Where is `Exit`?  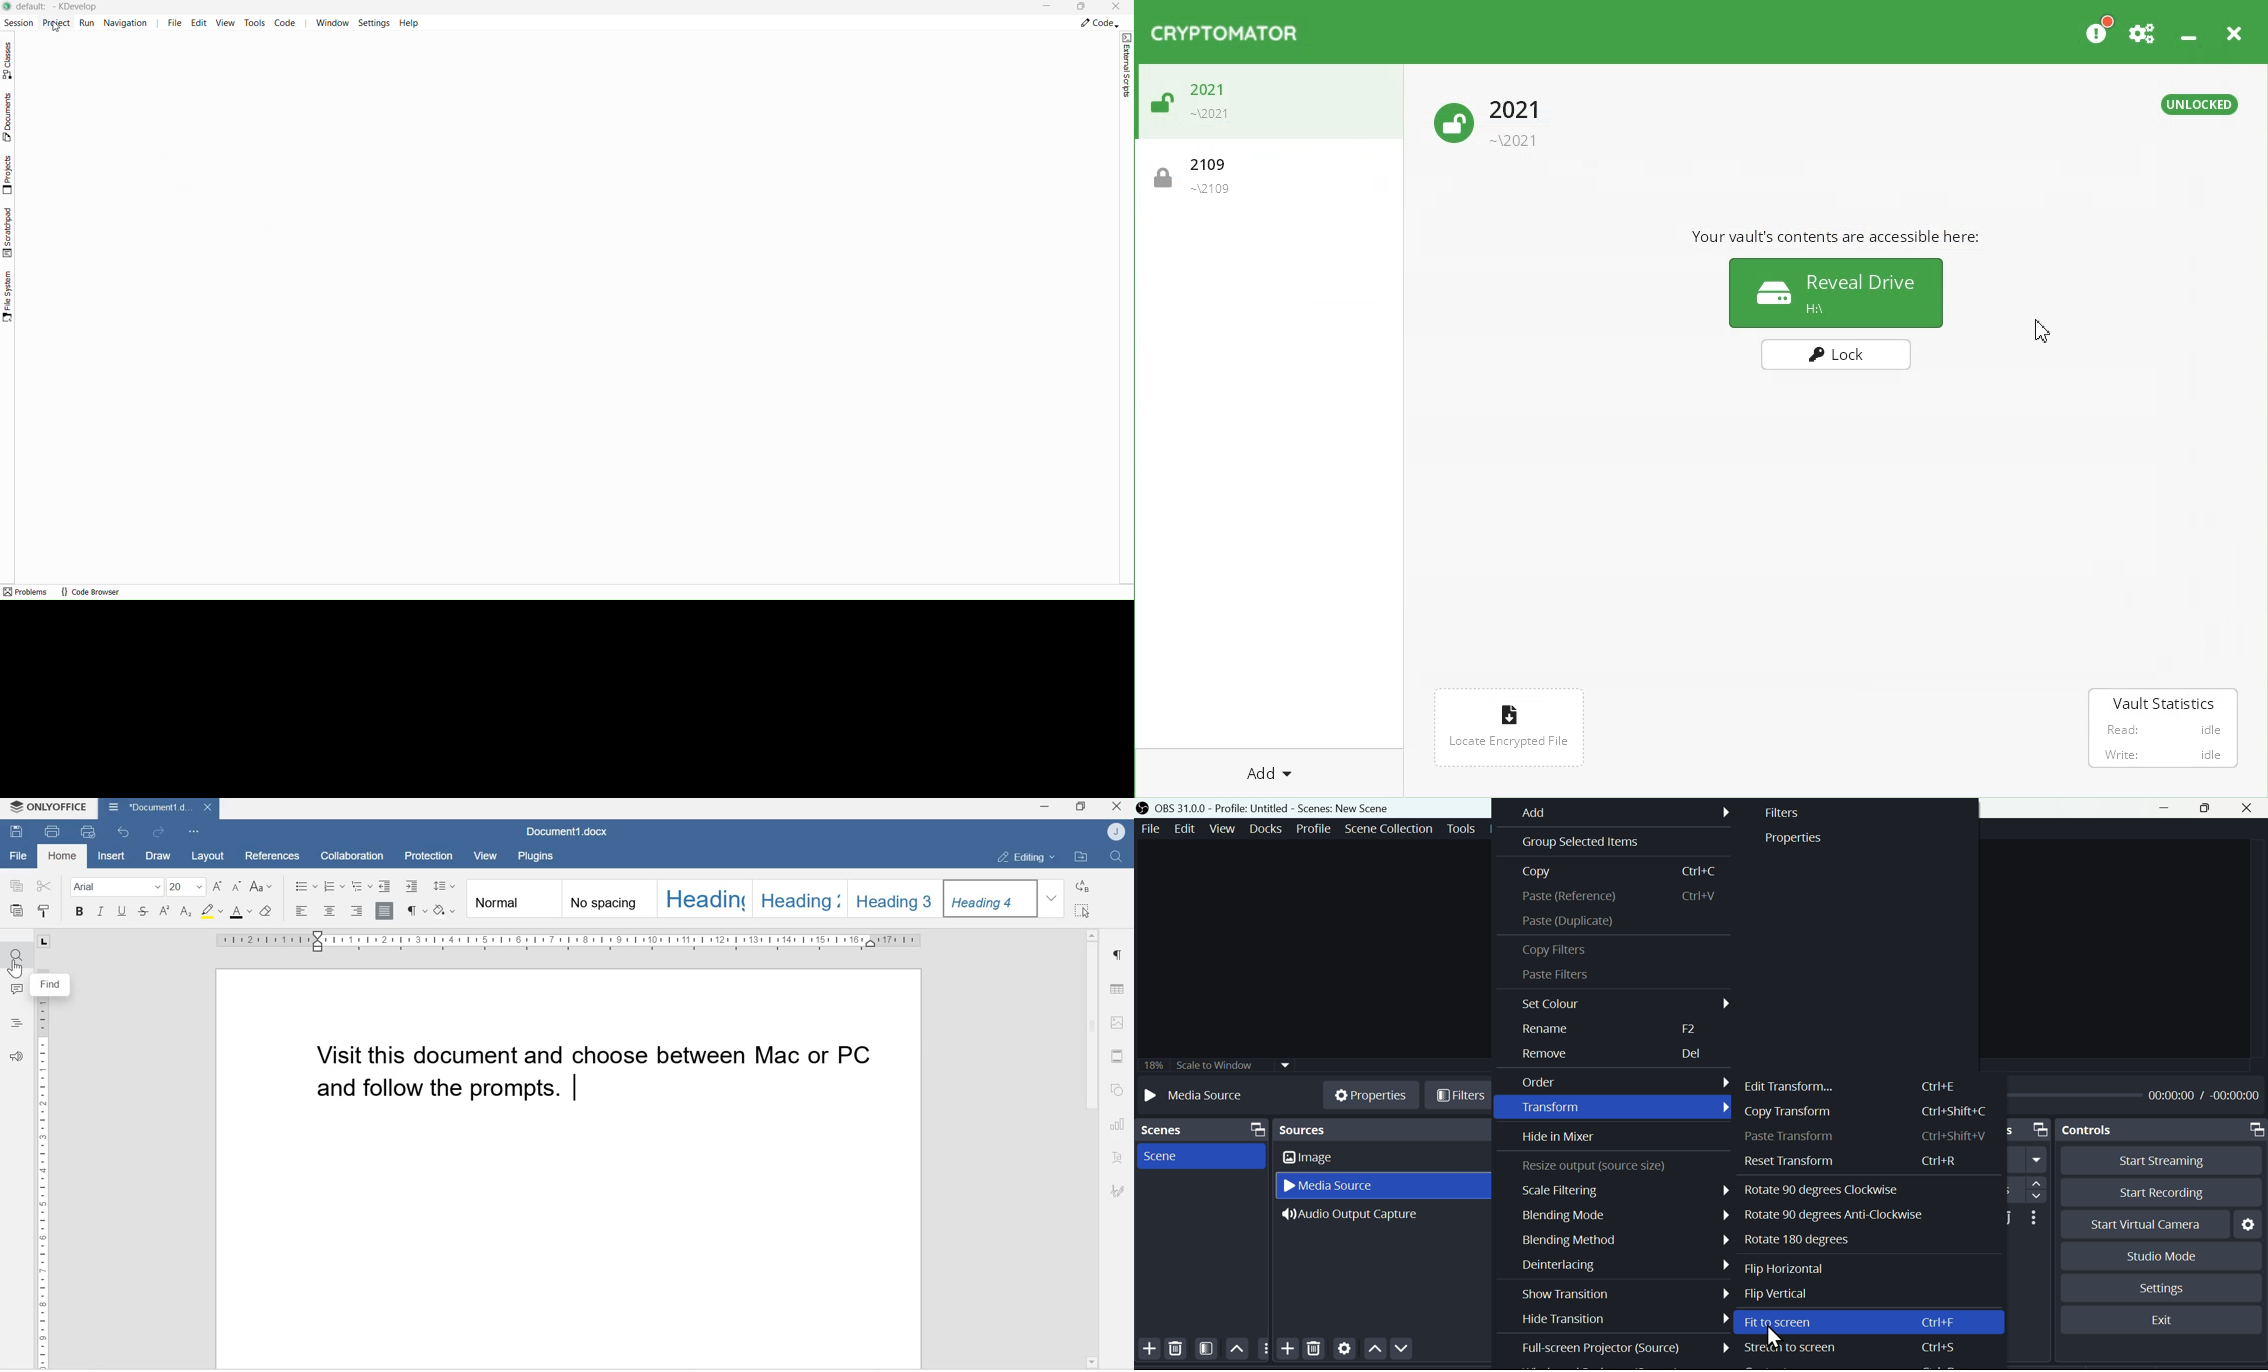 Exit is located at coordinates (2162, 1320).